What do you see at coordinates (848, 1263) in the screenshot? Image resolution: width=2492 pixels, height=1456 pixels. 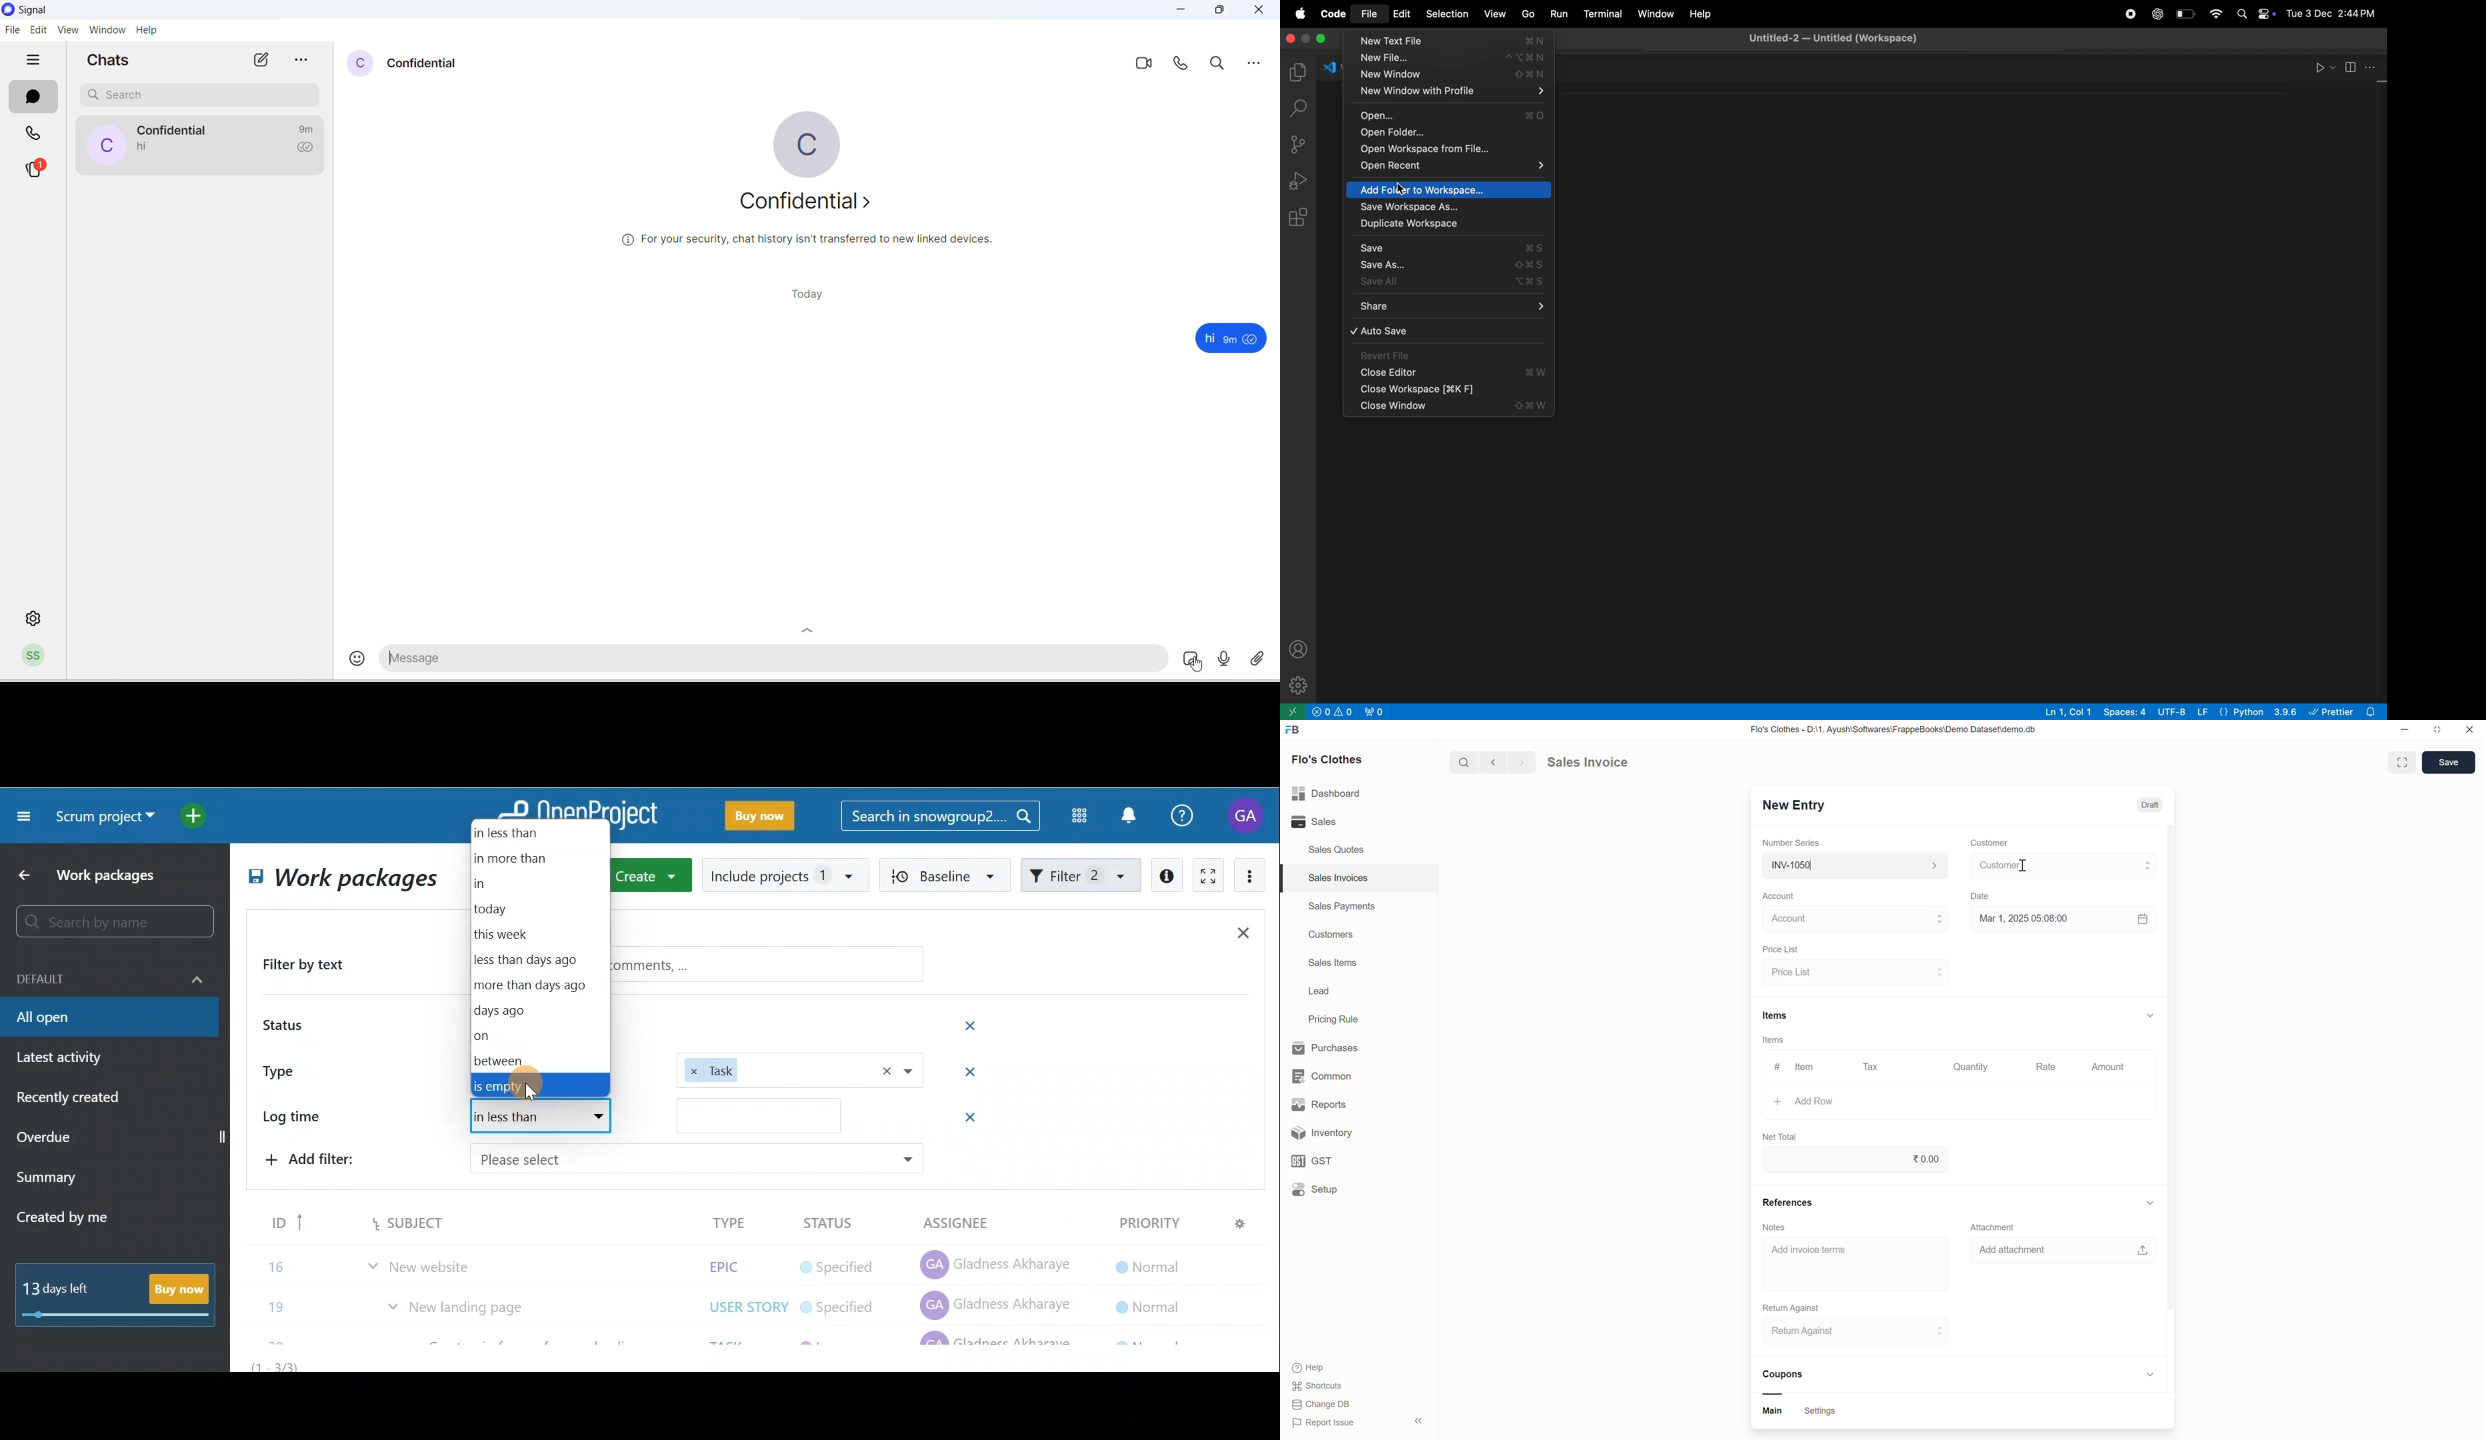 I see `Gladnes:` at bounding box center [848, 1263].